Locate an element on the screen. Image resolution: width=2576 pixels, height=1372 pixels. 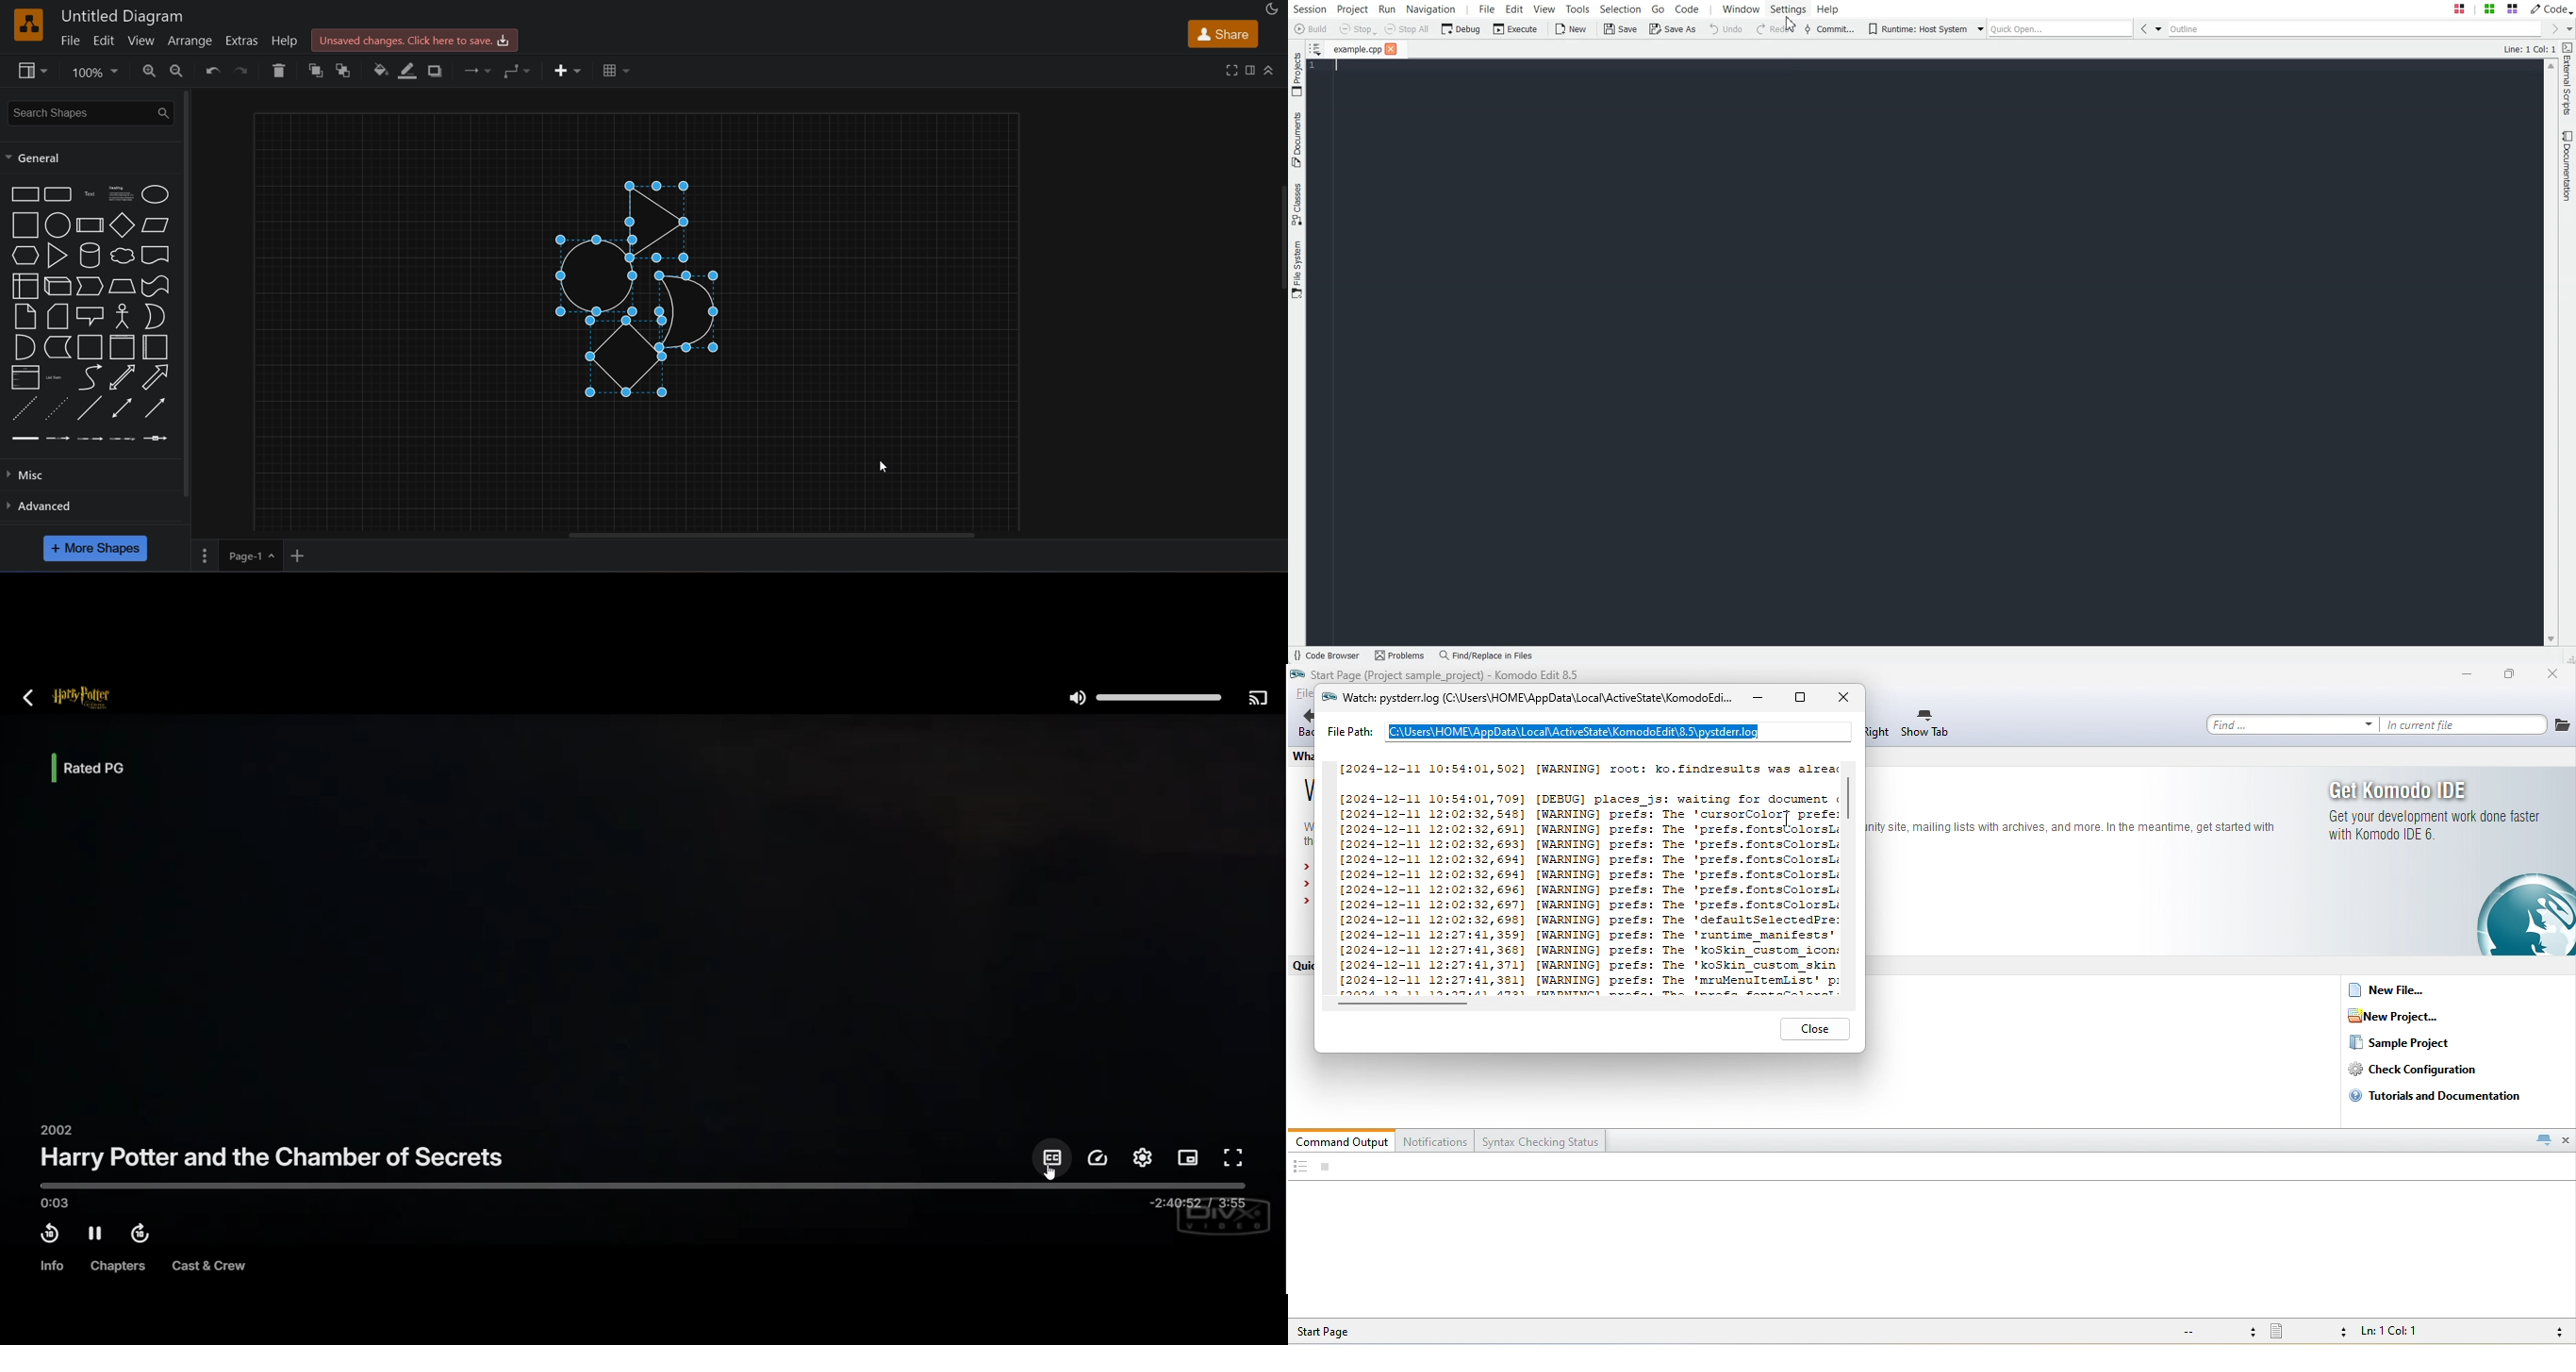
ellipse is located at coordinates (154, 195).